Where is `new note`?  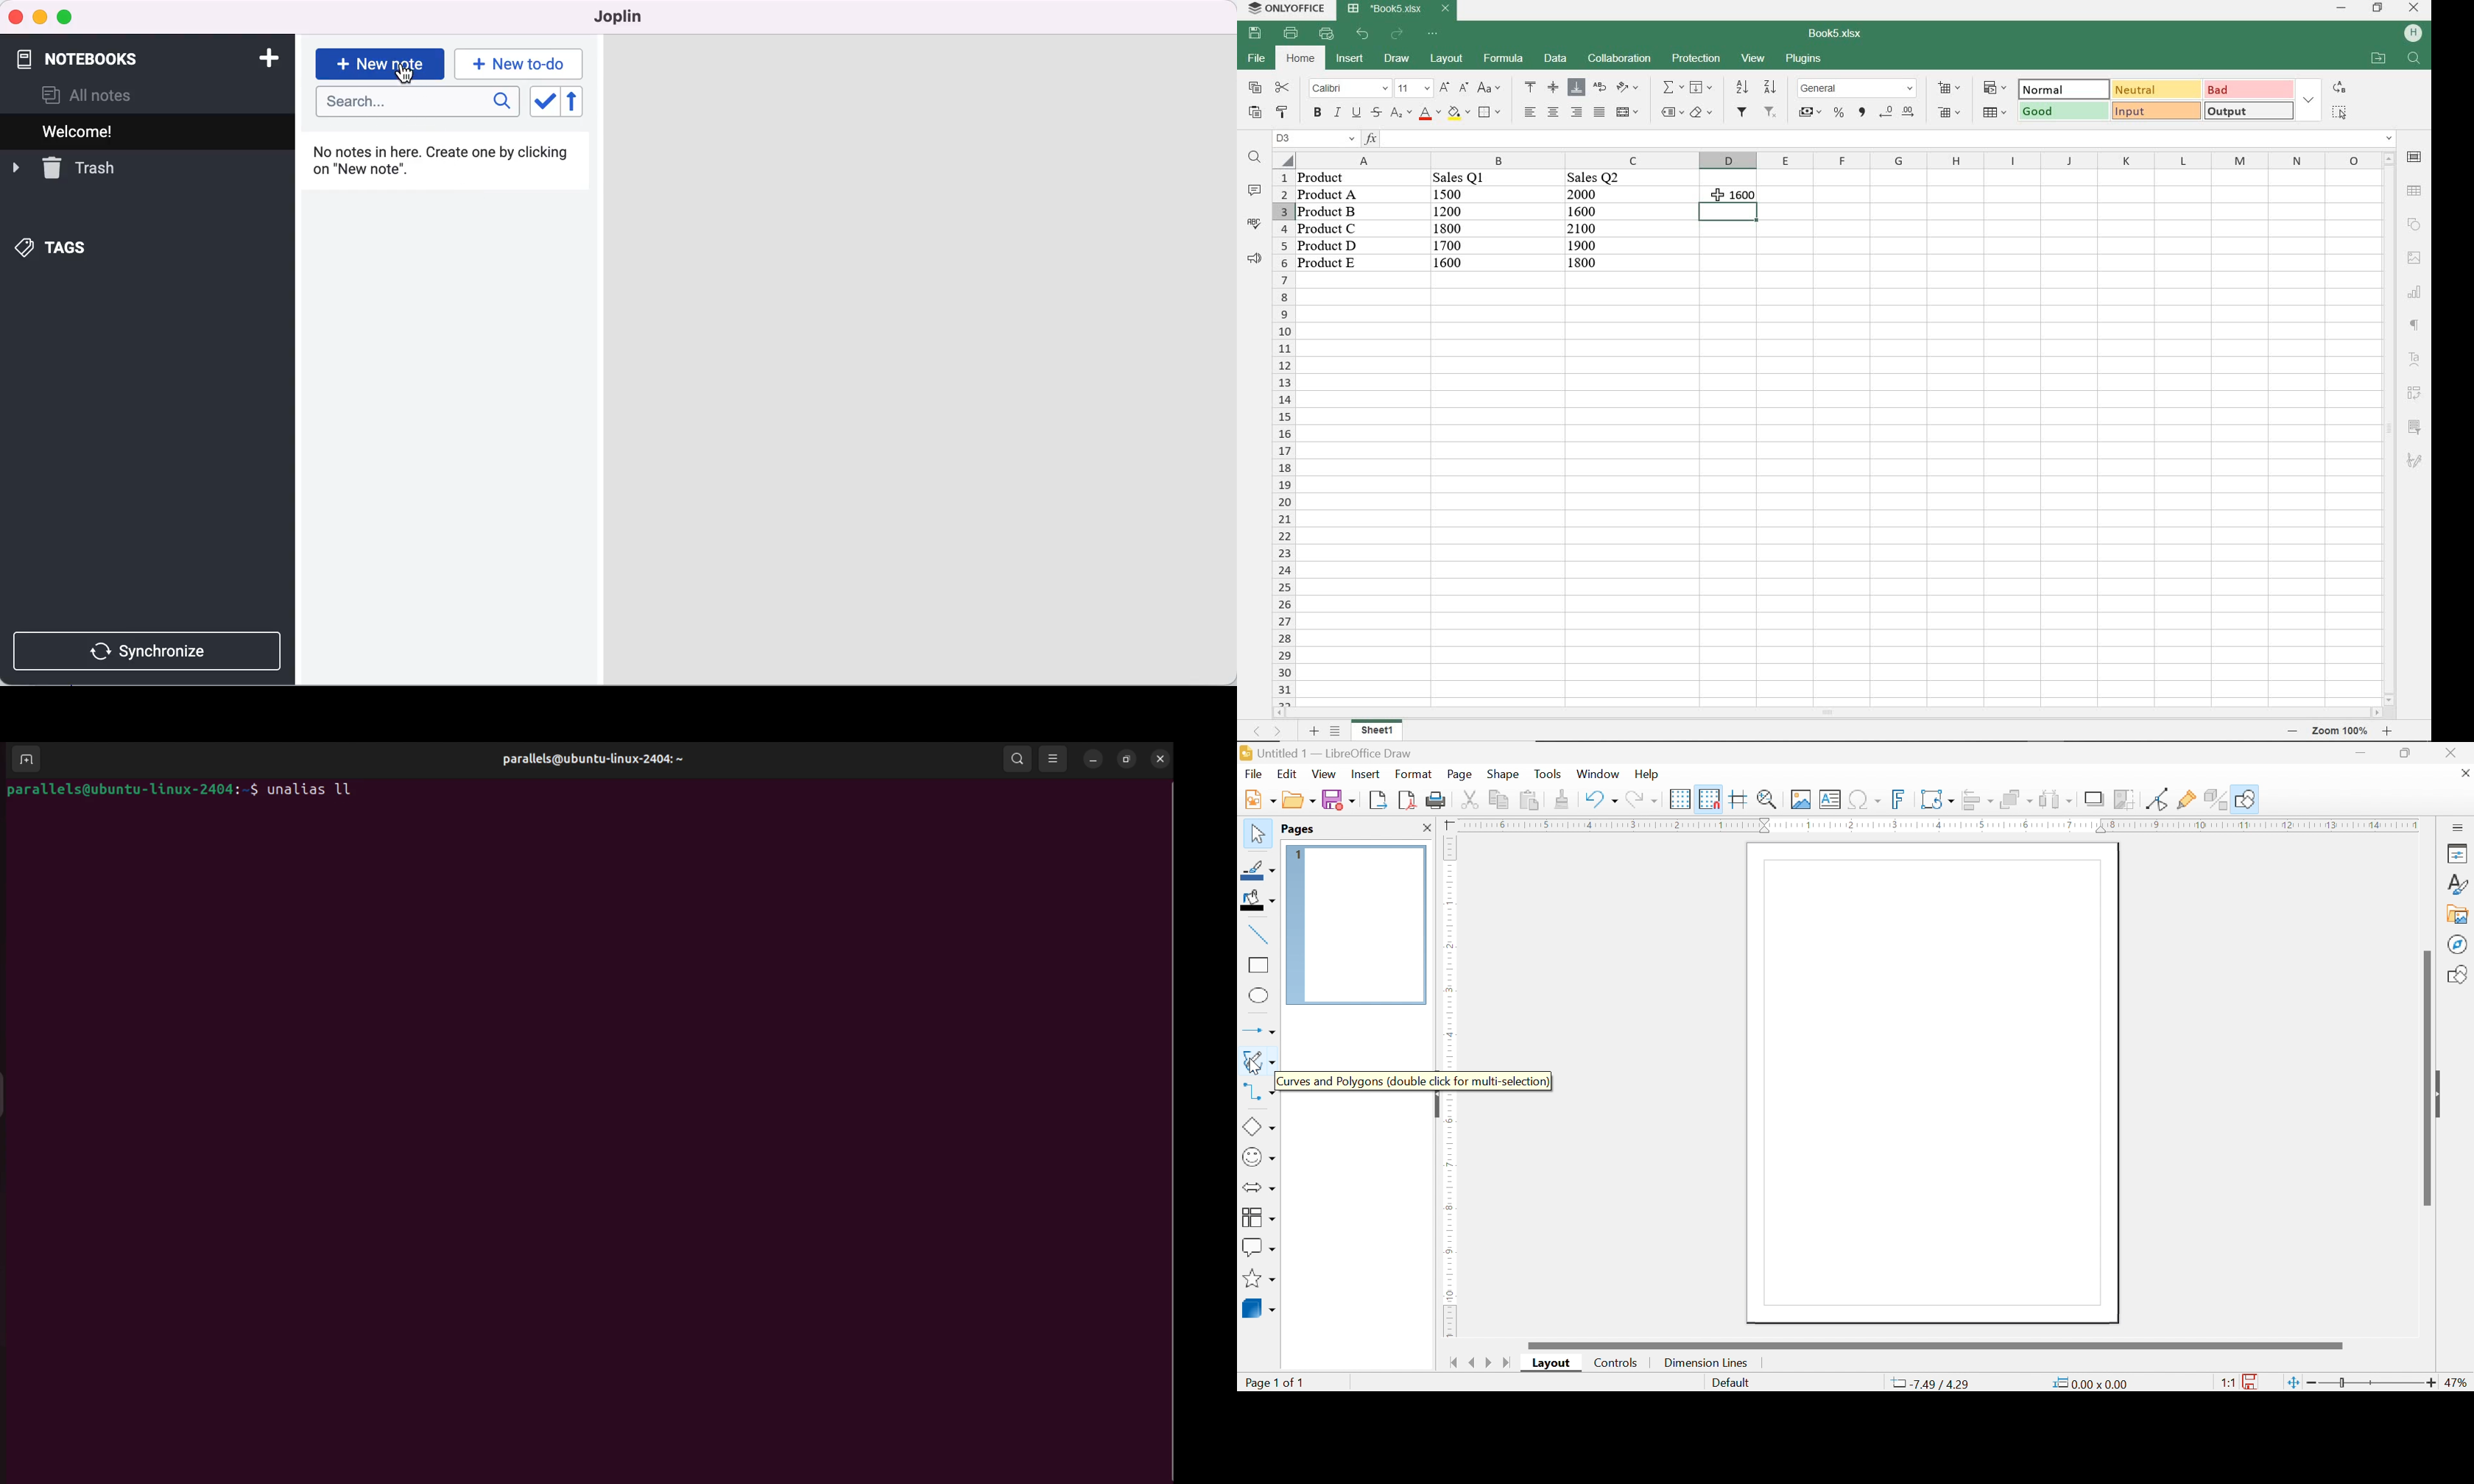 new note is located at coordinates (379, 62).